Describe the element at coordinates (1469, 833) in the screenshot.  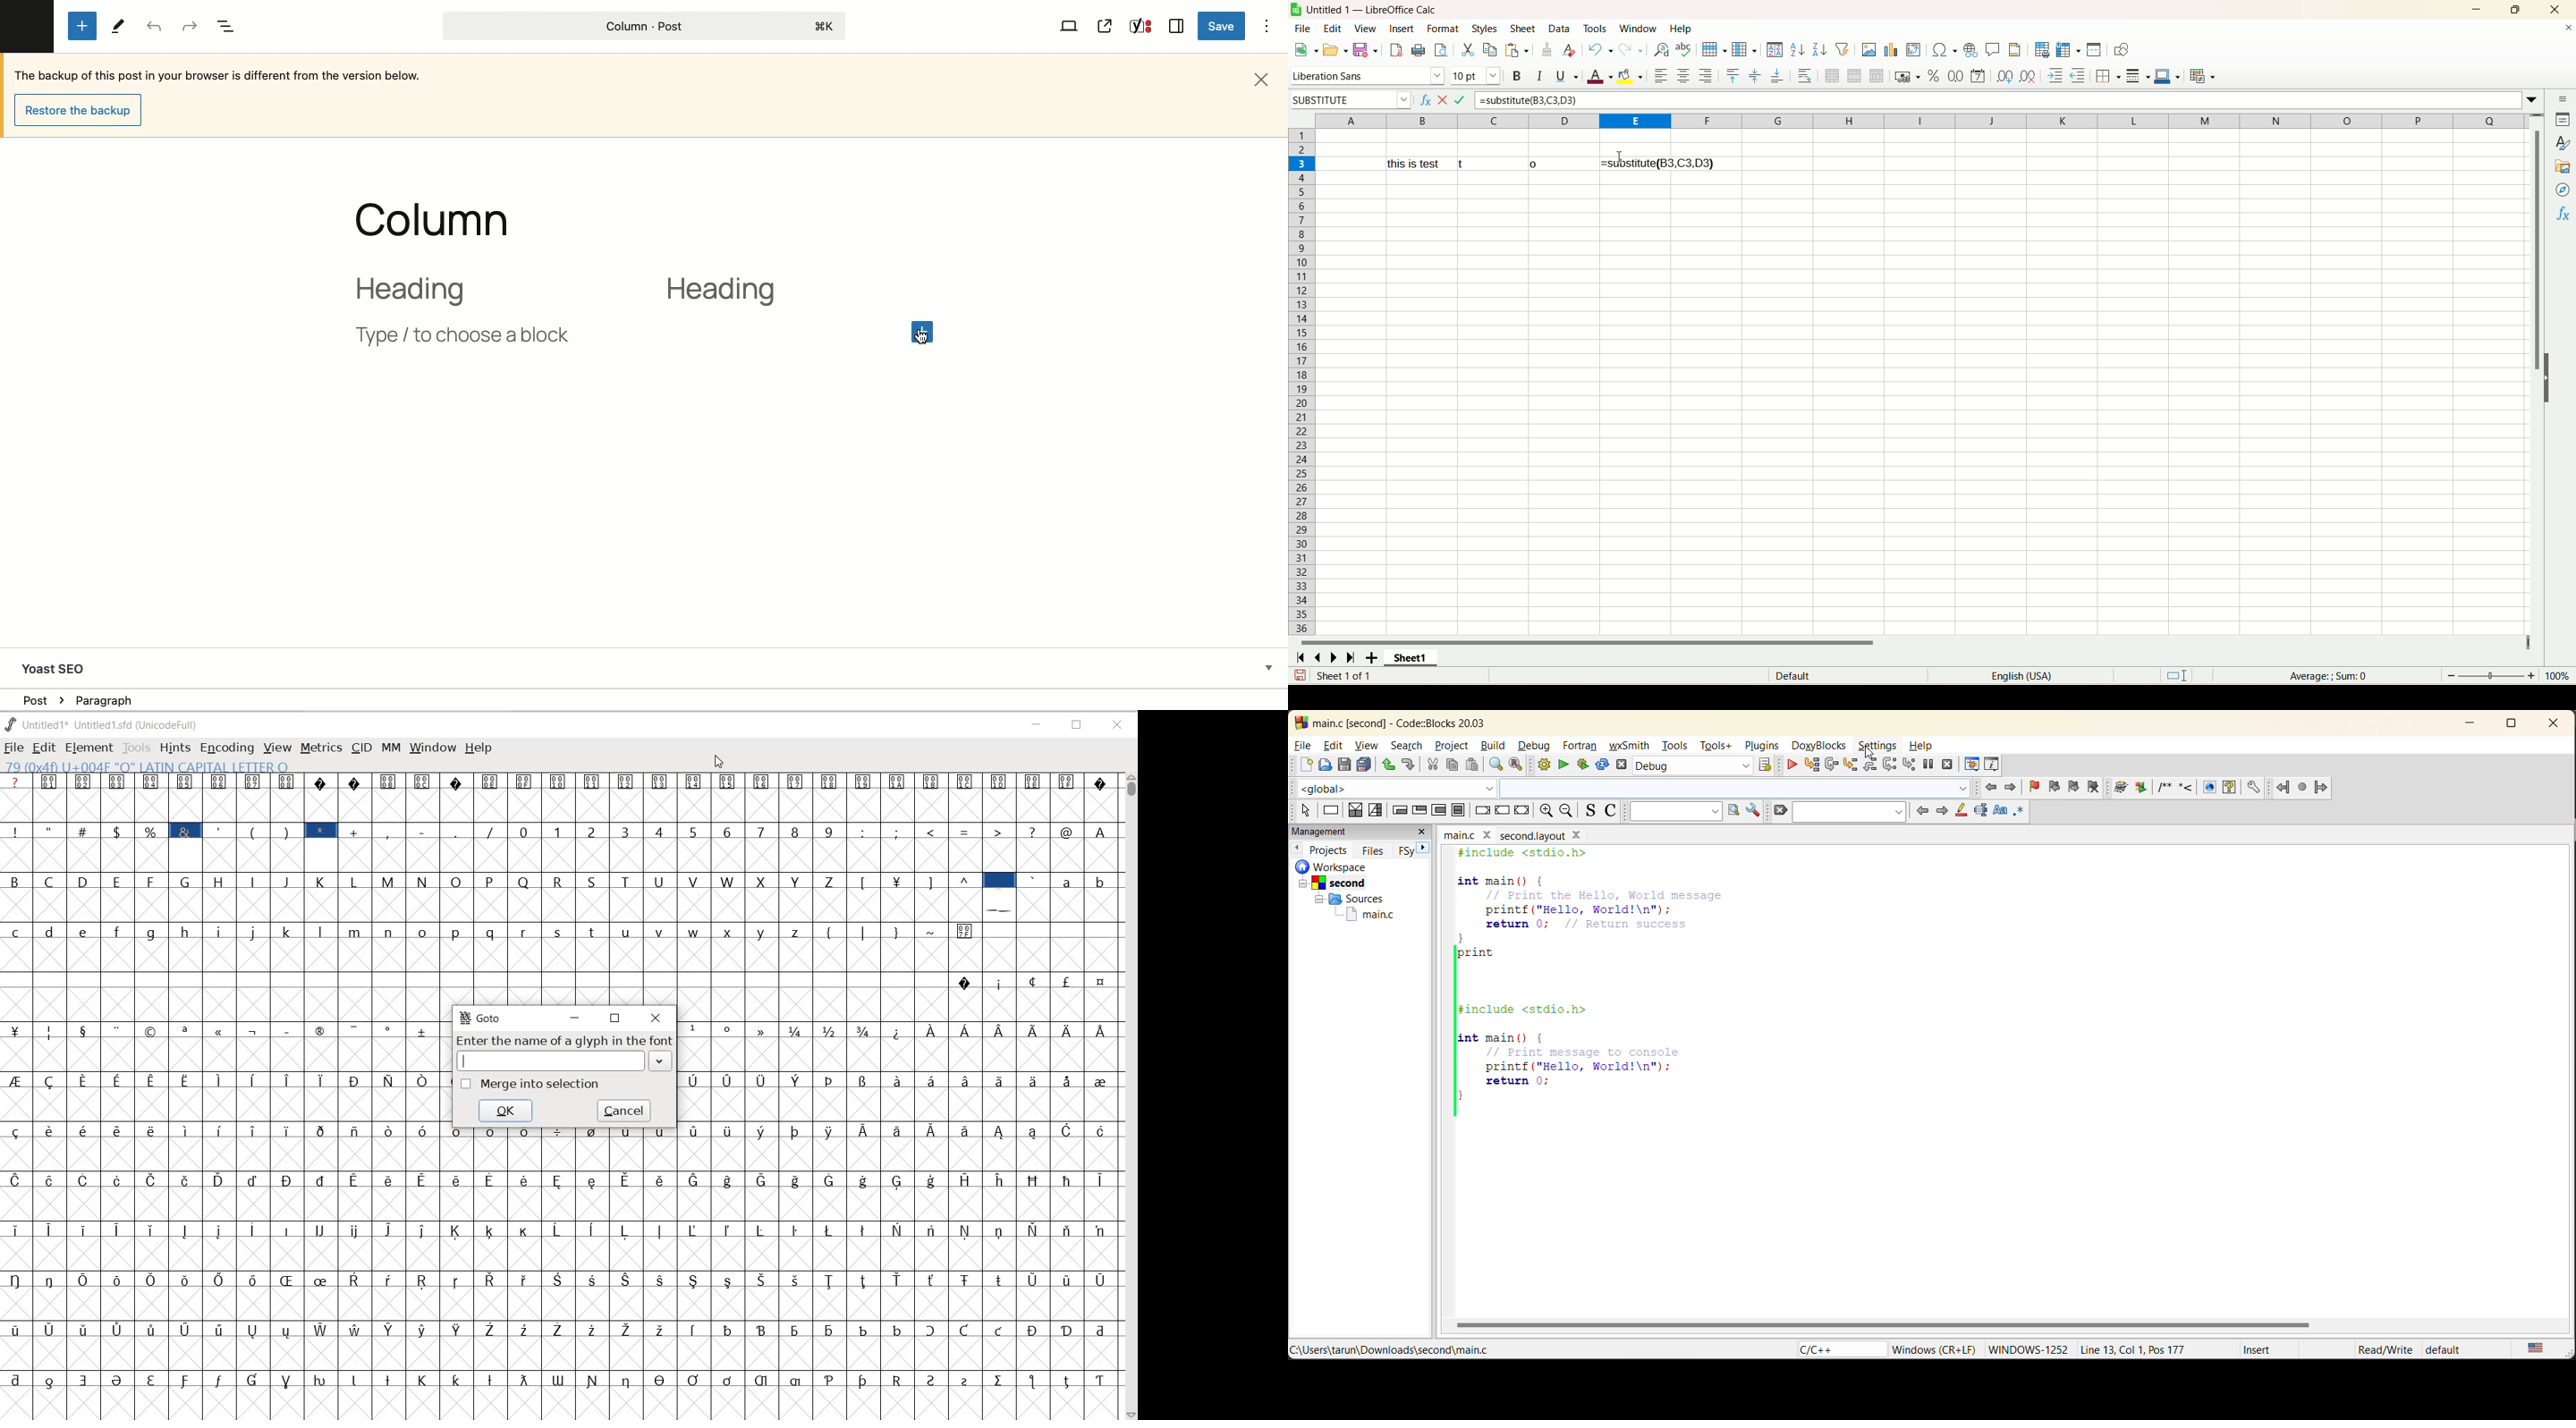
I see `file name` at that location.